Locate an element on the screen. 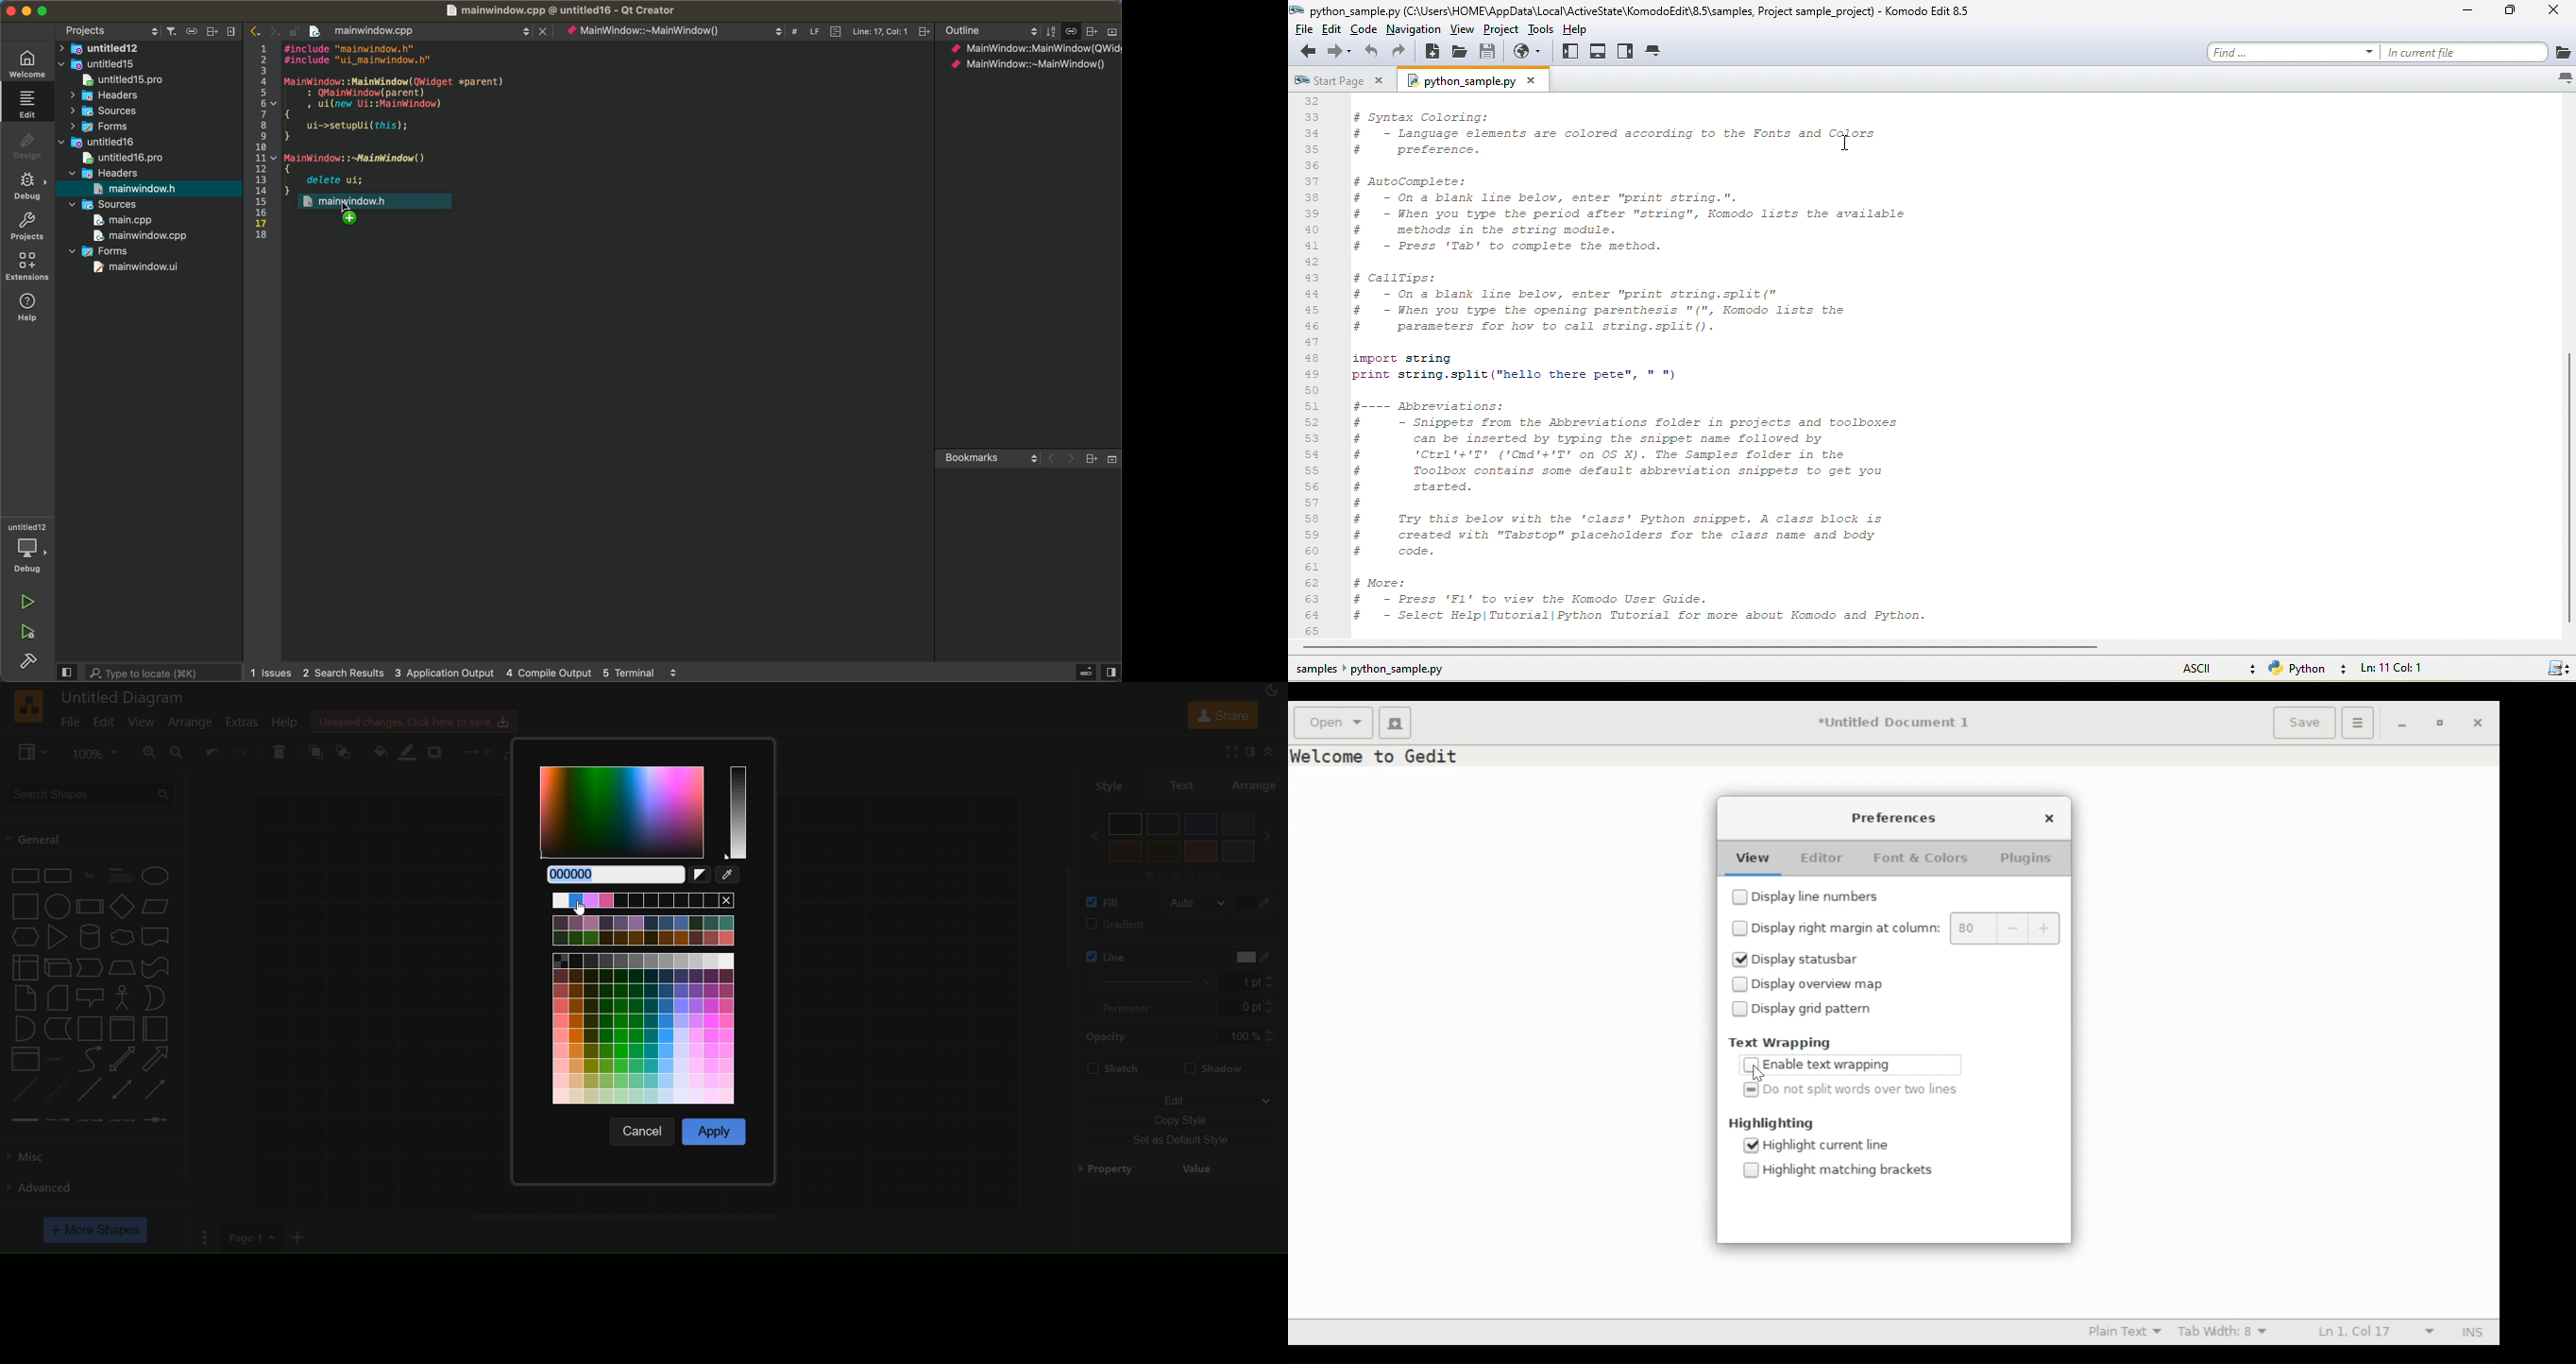 This screenshot has height=1372, width=2576. heading is located at coordinates (122, 875).